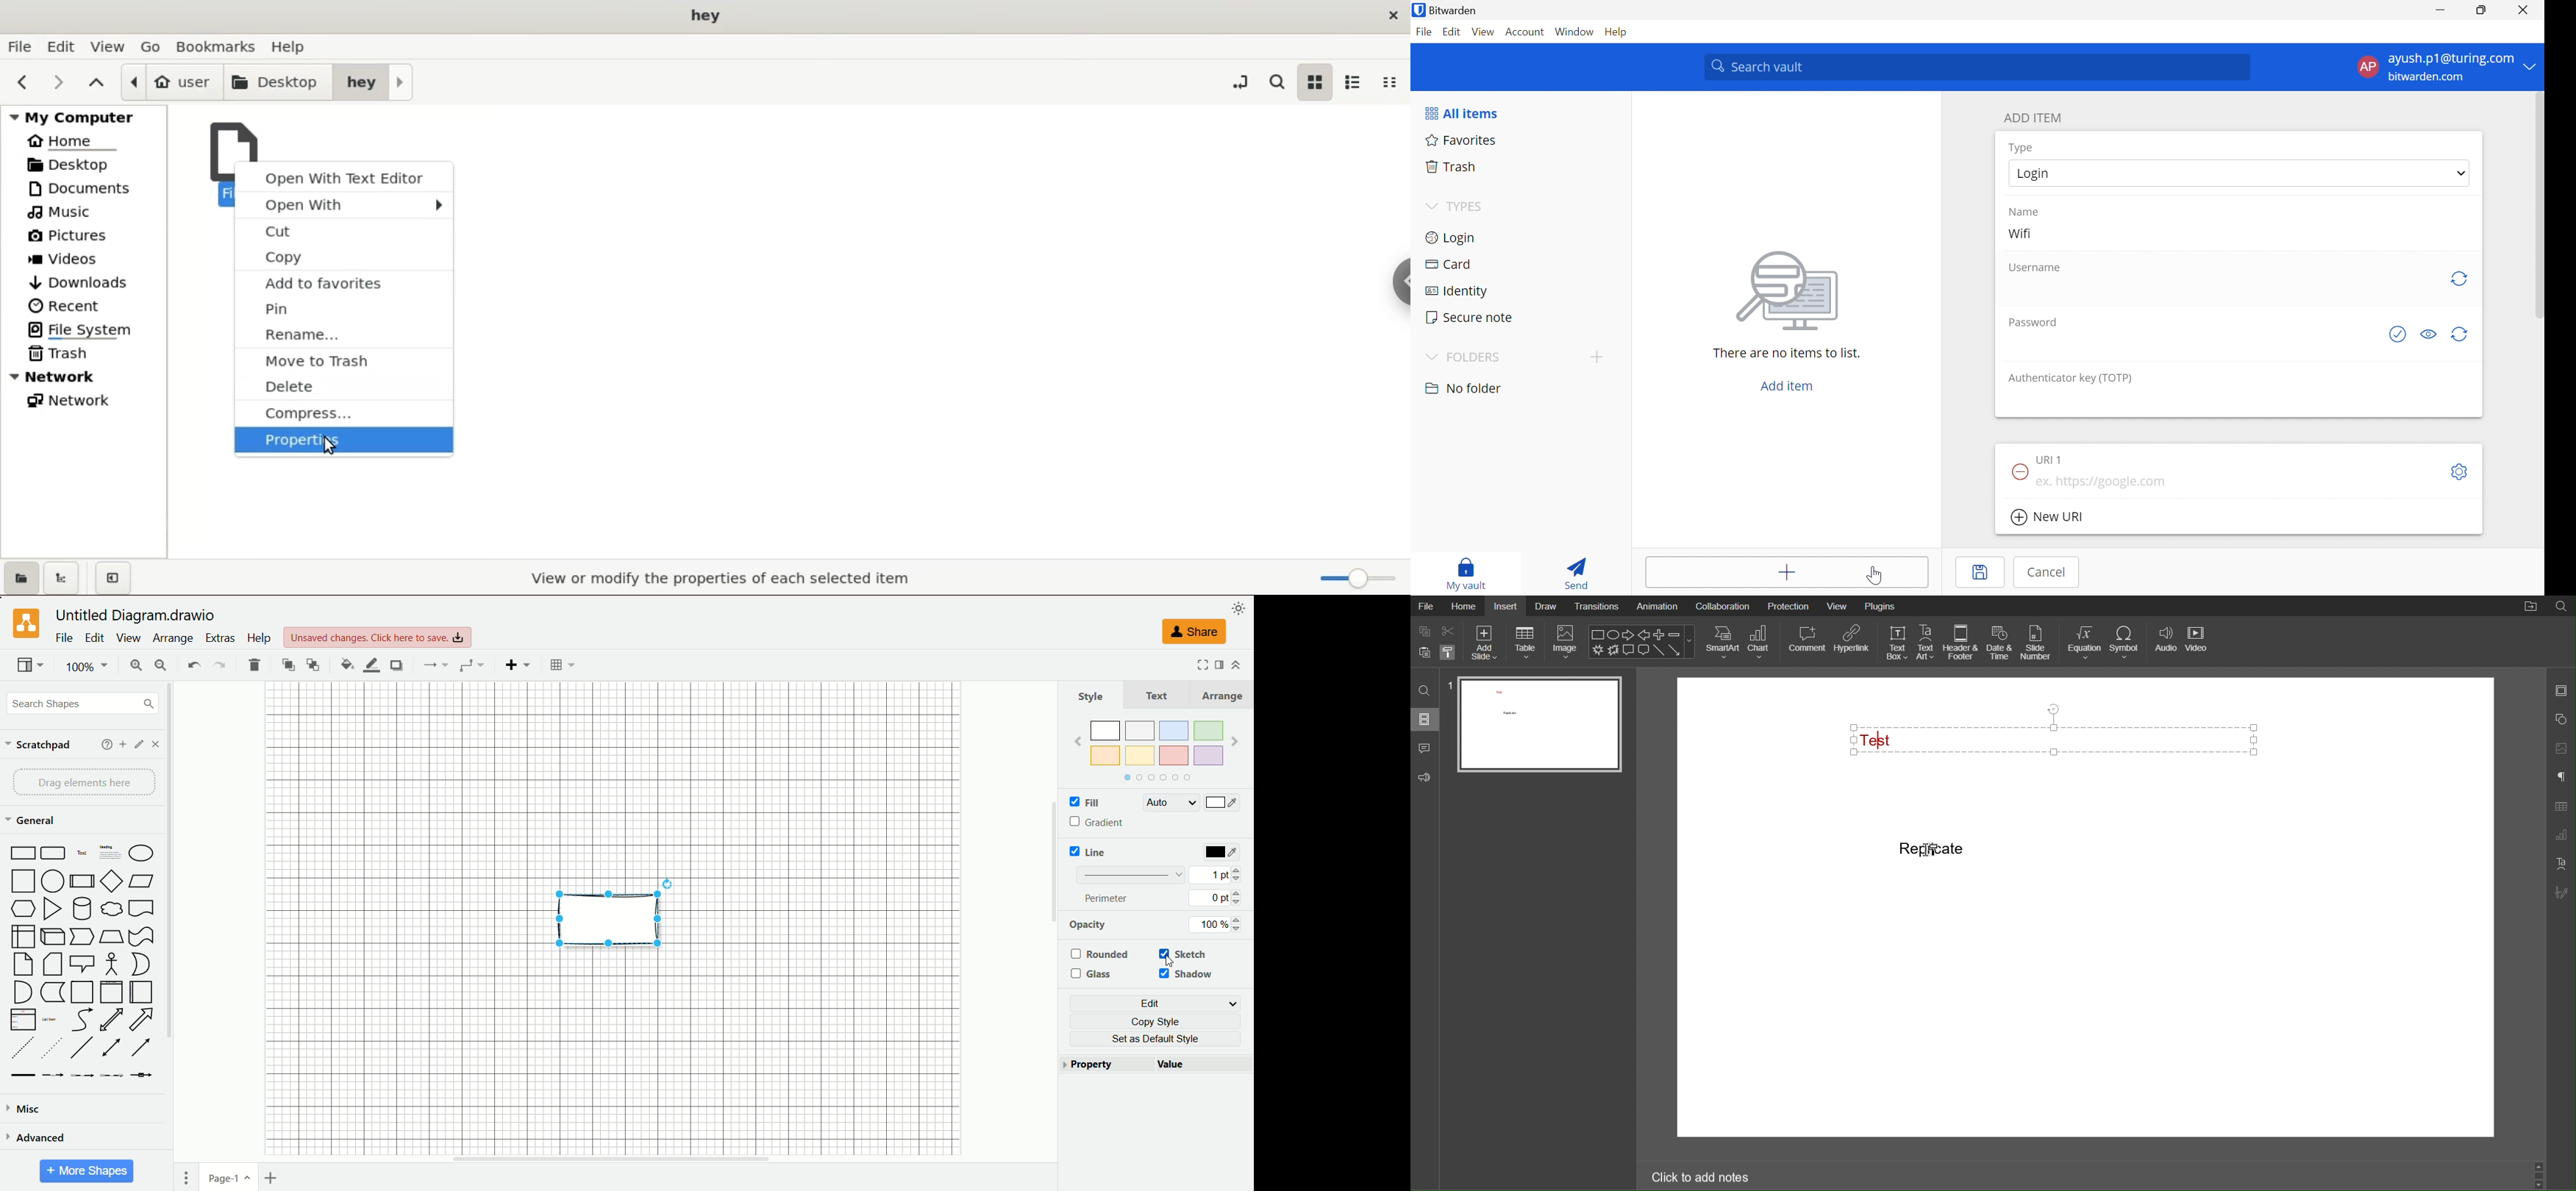  Describe the element at coordinates (1356, 82) in the screenshot. I see `list view` at that location.